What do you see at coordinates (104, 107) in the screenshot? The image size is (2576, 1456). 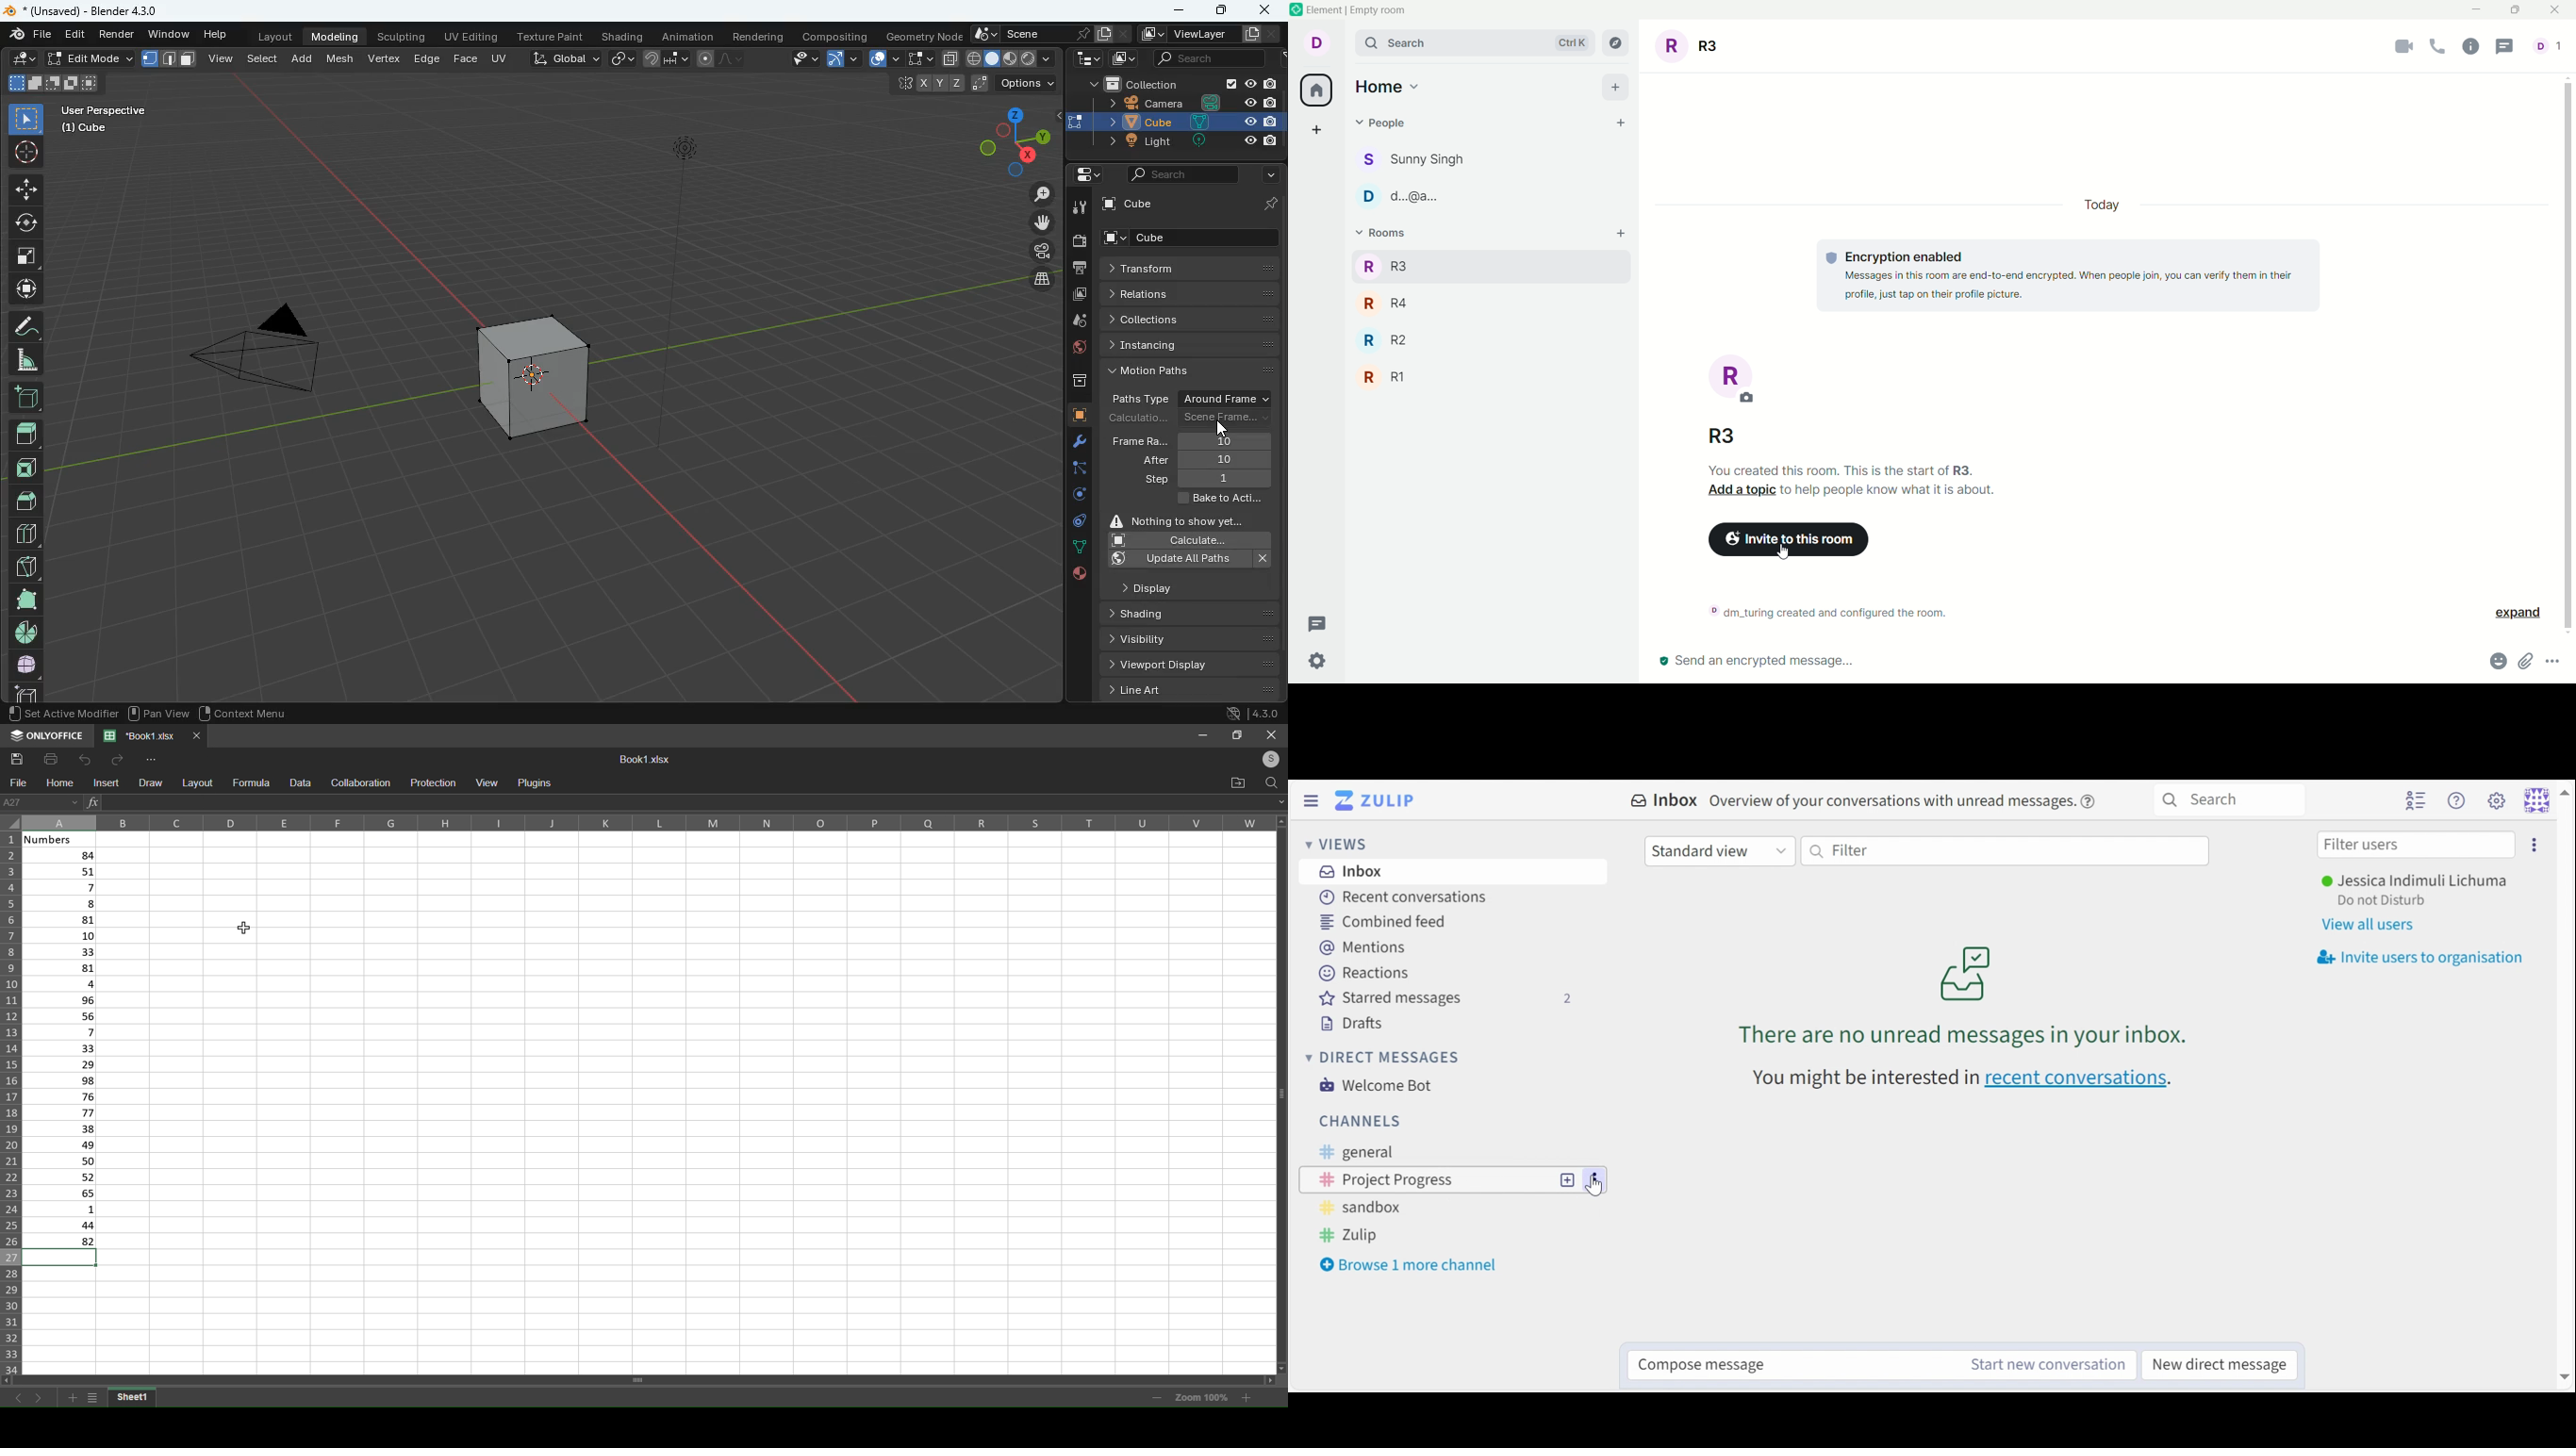 I see `User Perspective` at bounding box center [104, 107].